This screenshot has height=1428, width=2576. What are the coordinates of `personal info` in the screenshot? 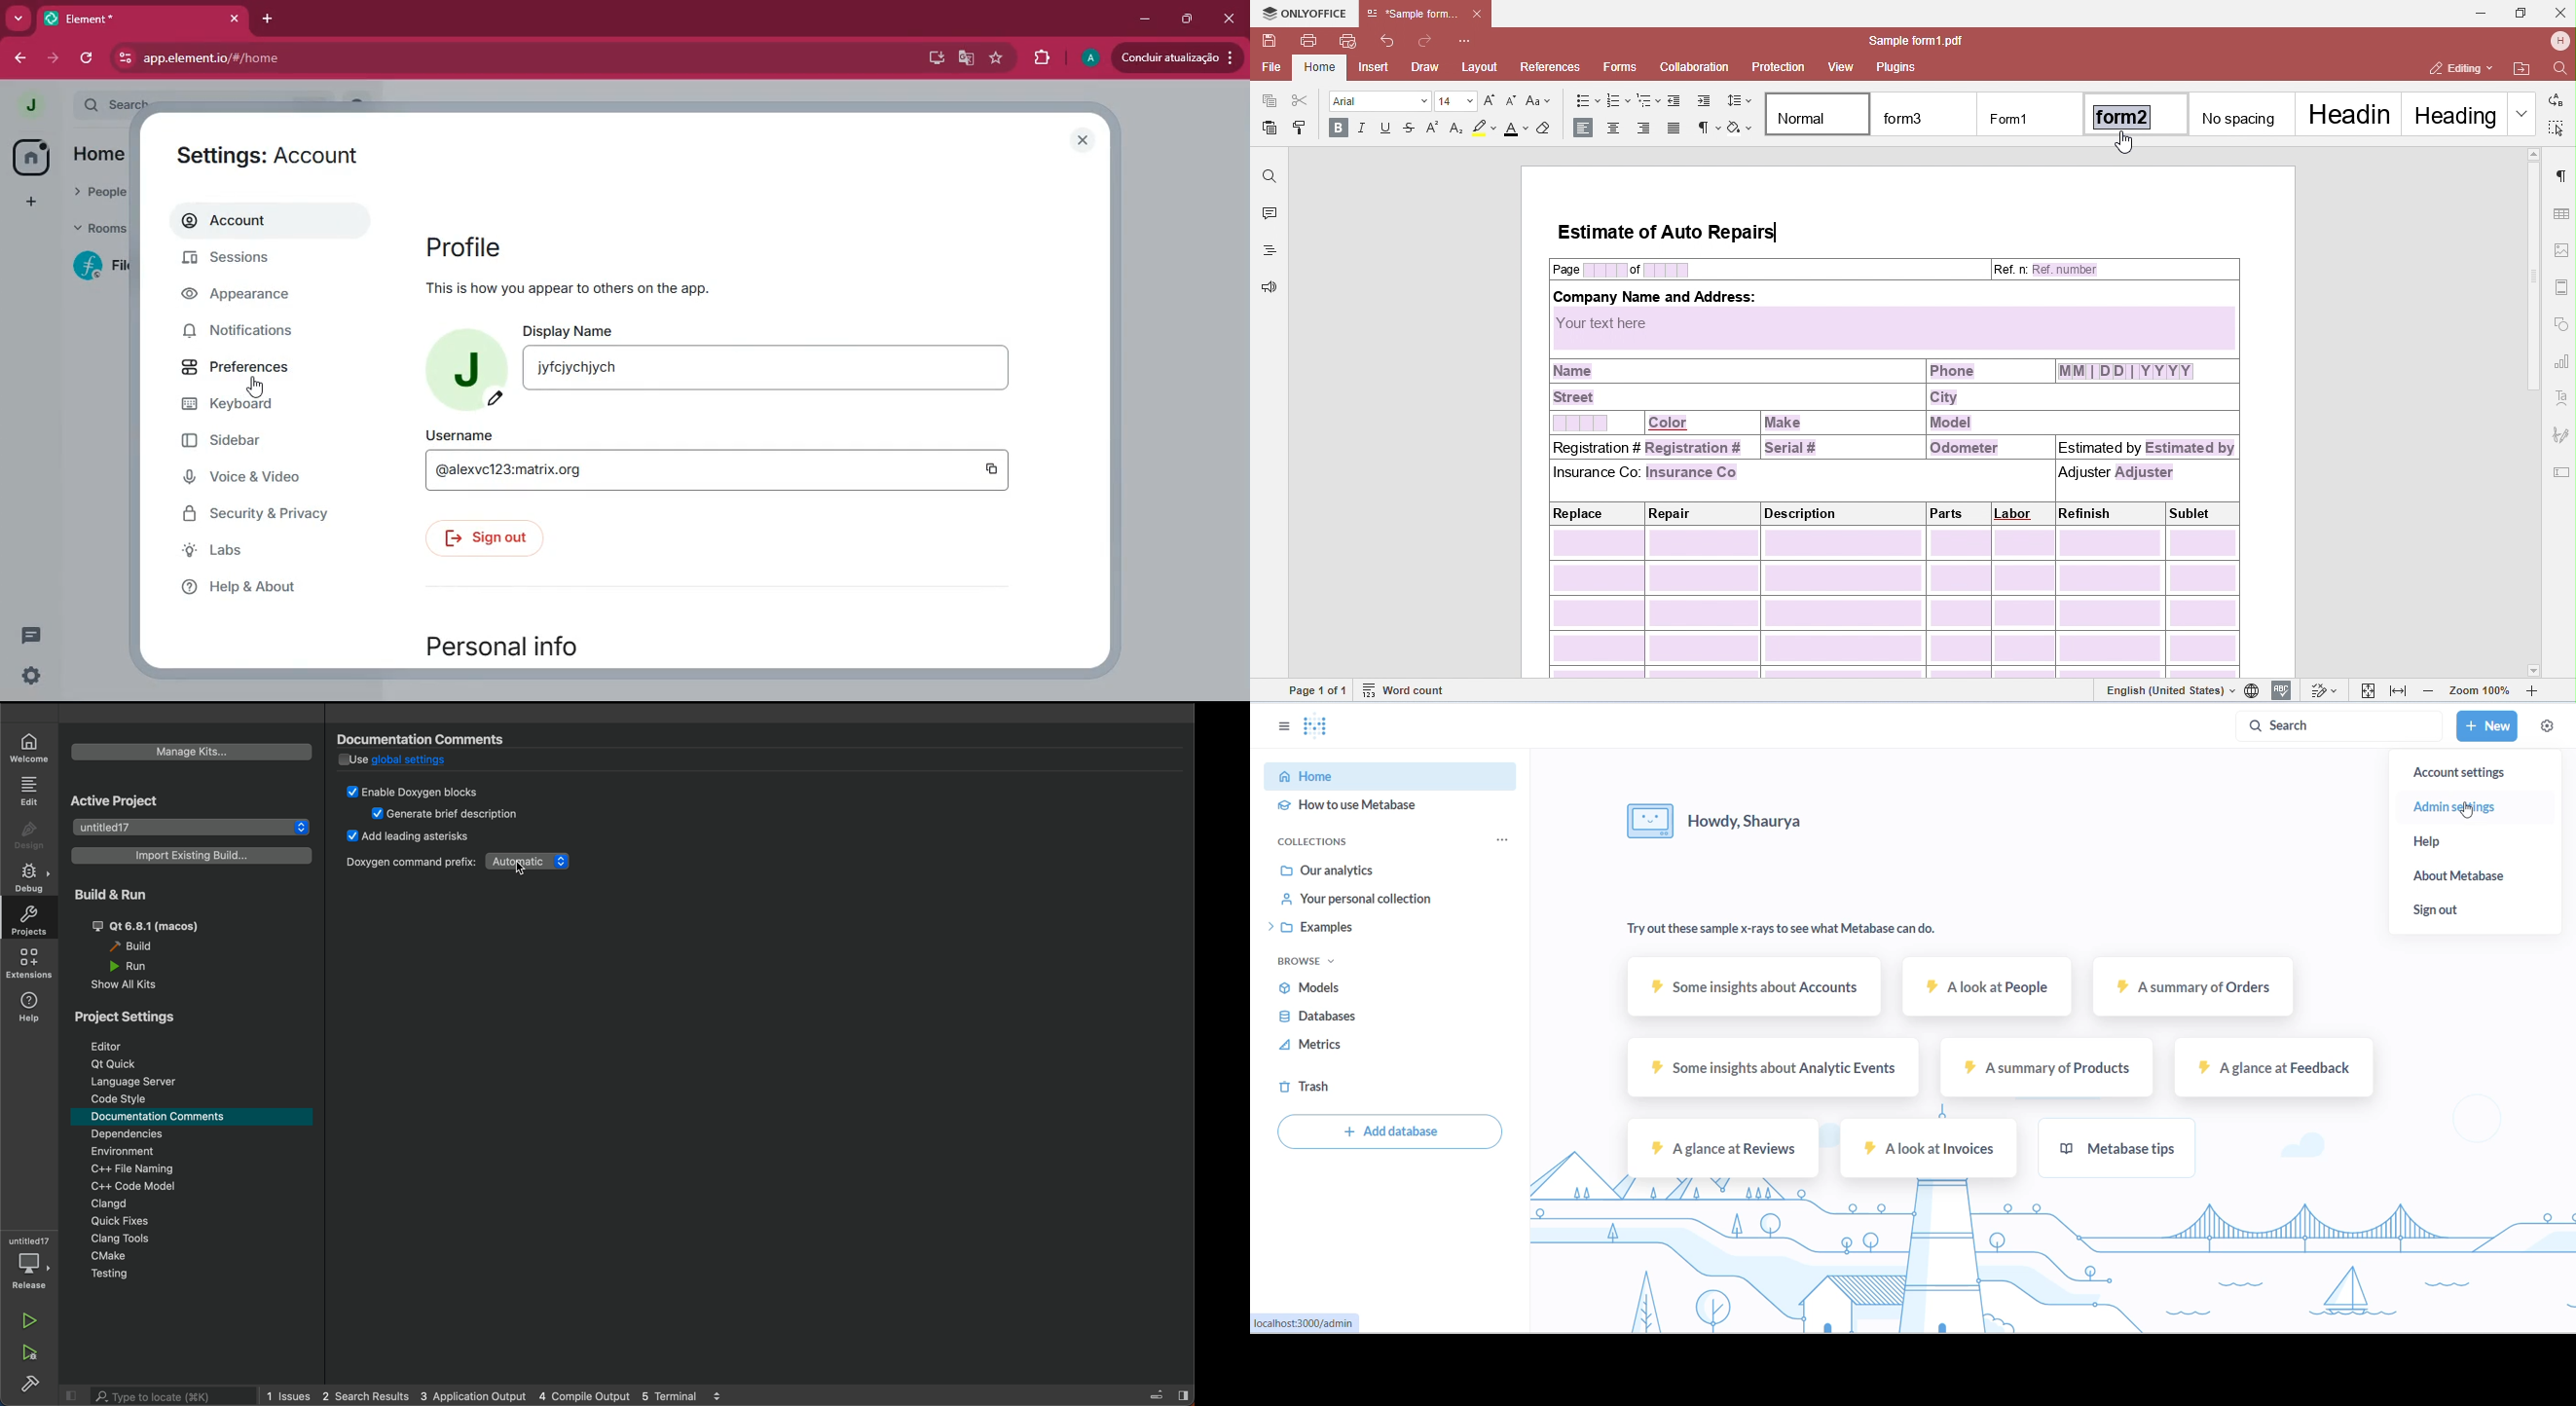 It's located at (511, 643).